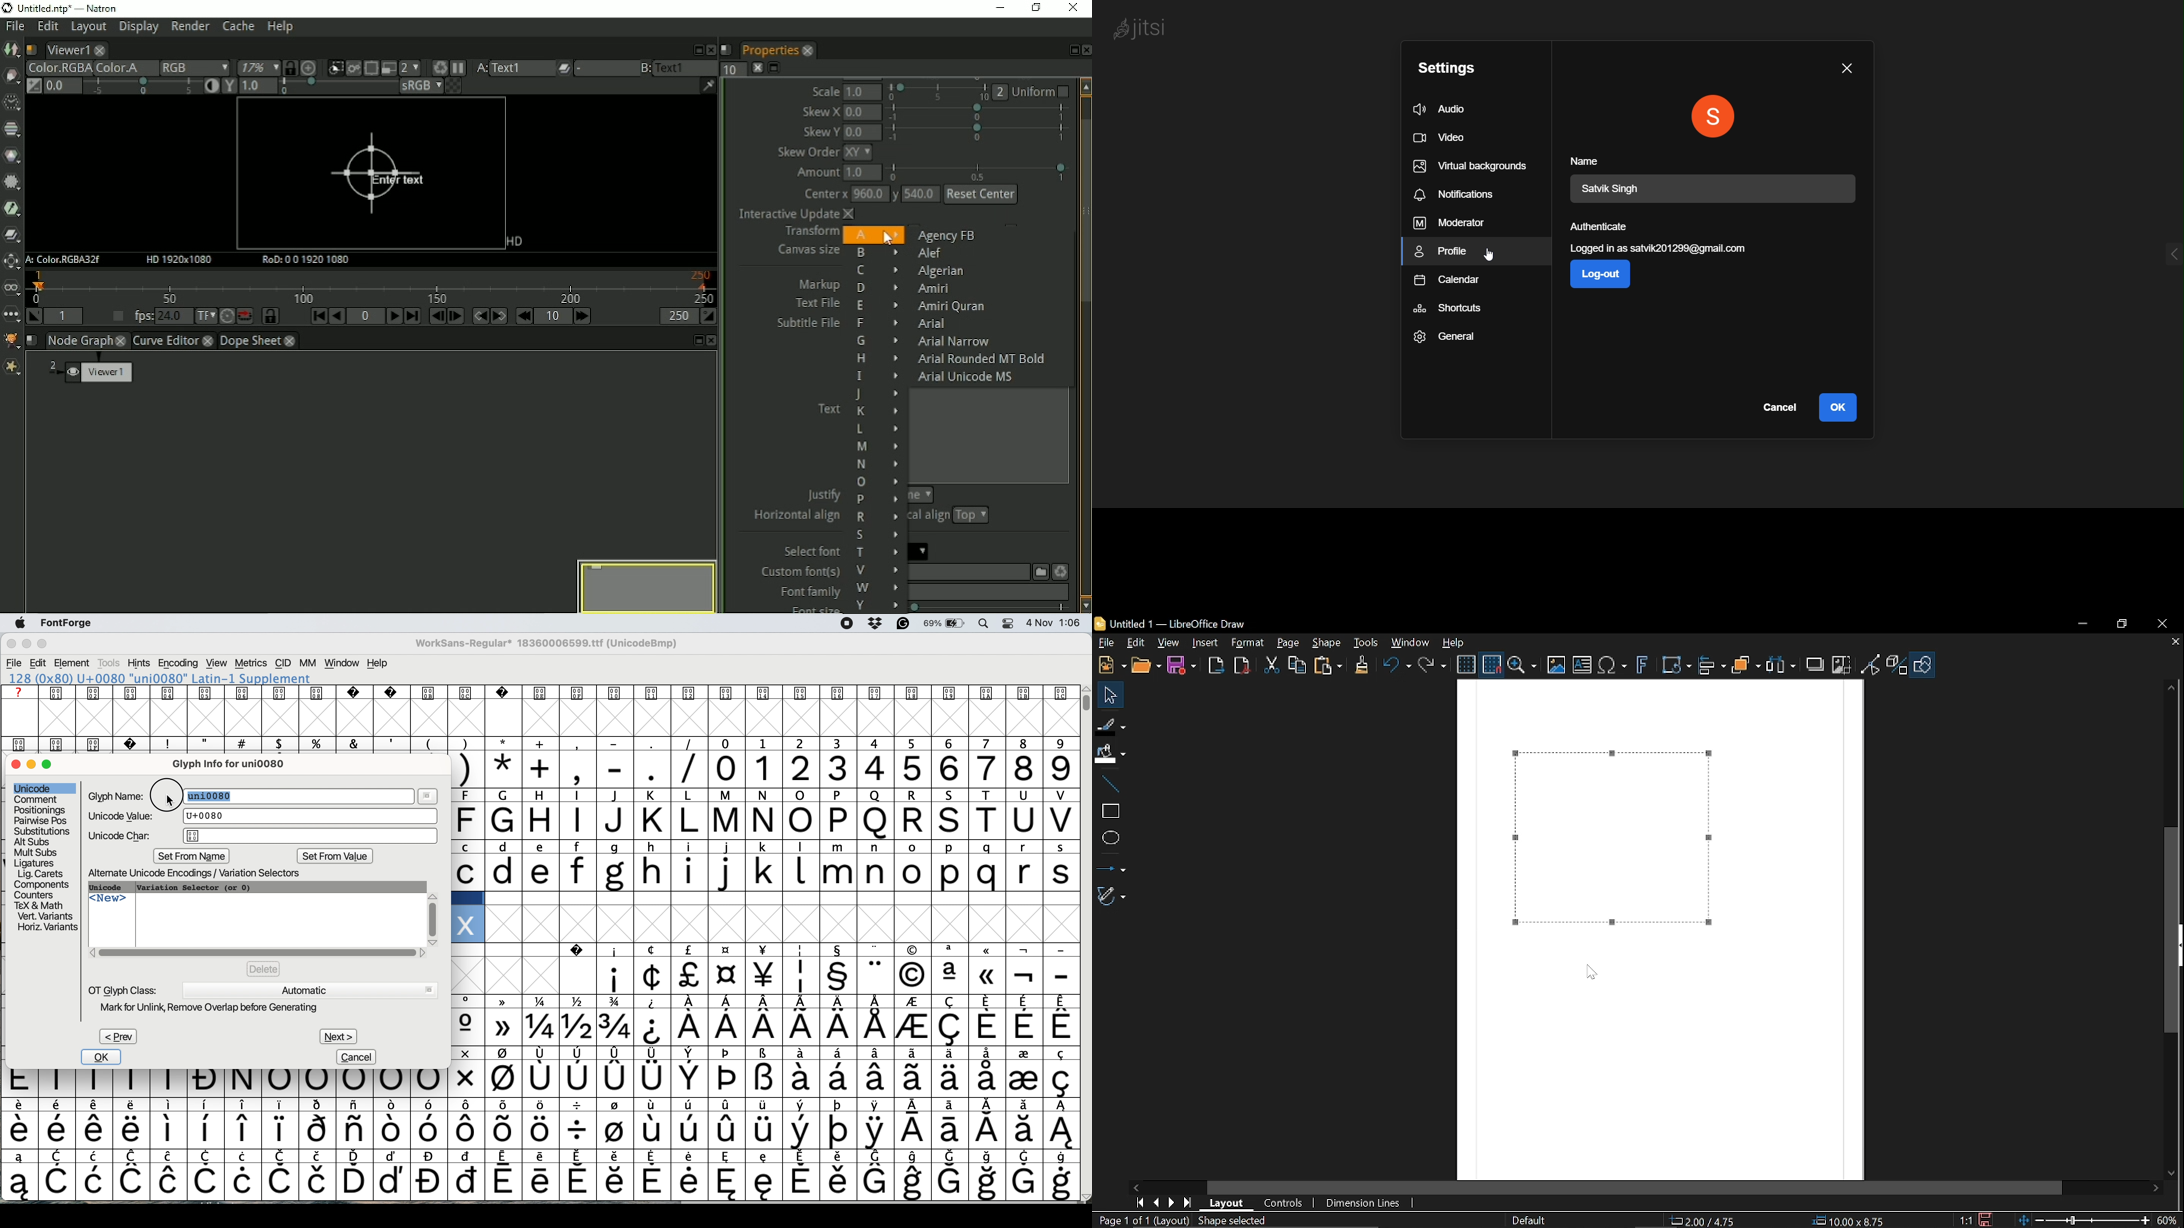 The image size is (2184, 1232). What do you see at coordinates (876, 483) in the screenshot?
I see `O` at bounding box center [876, 483].